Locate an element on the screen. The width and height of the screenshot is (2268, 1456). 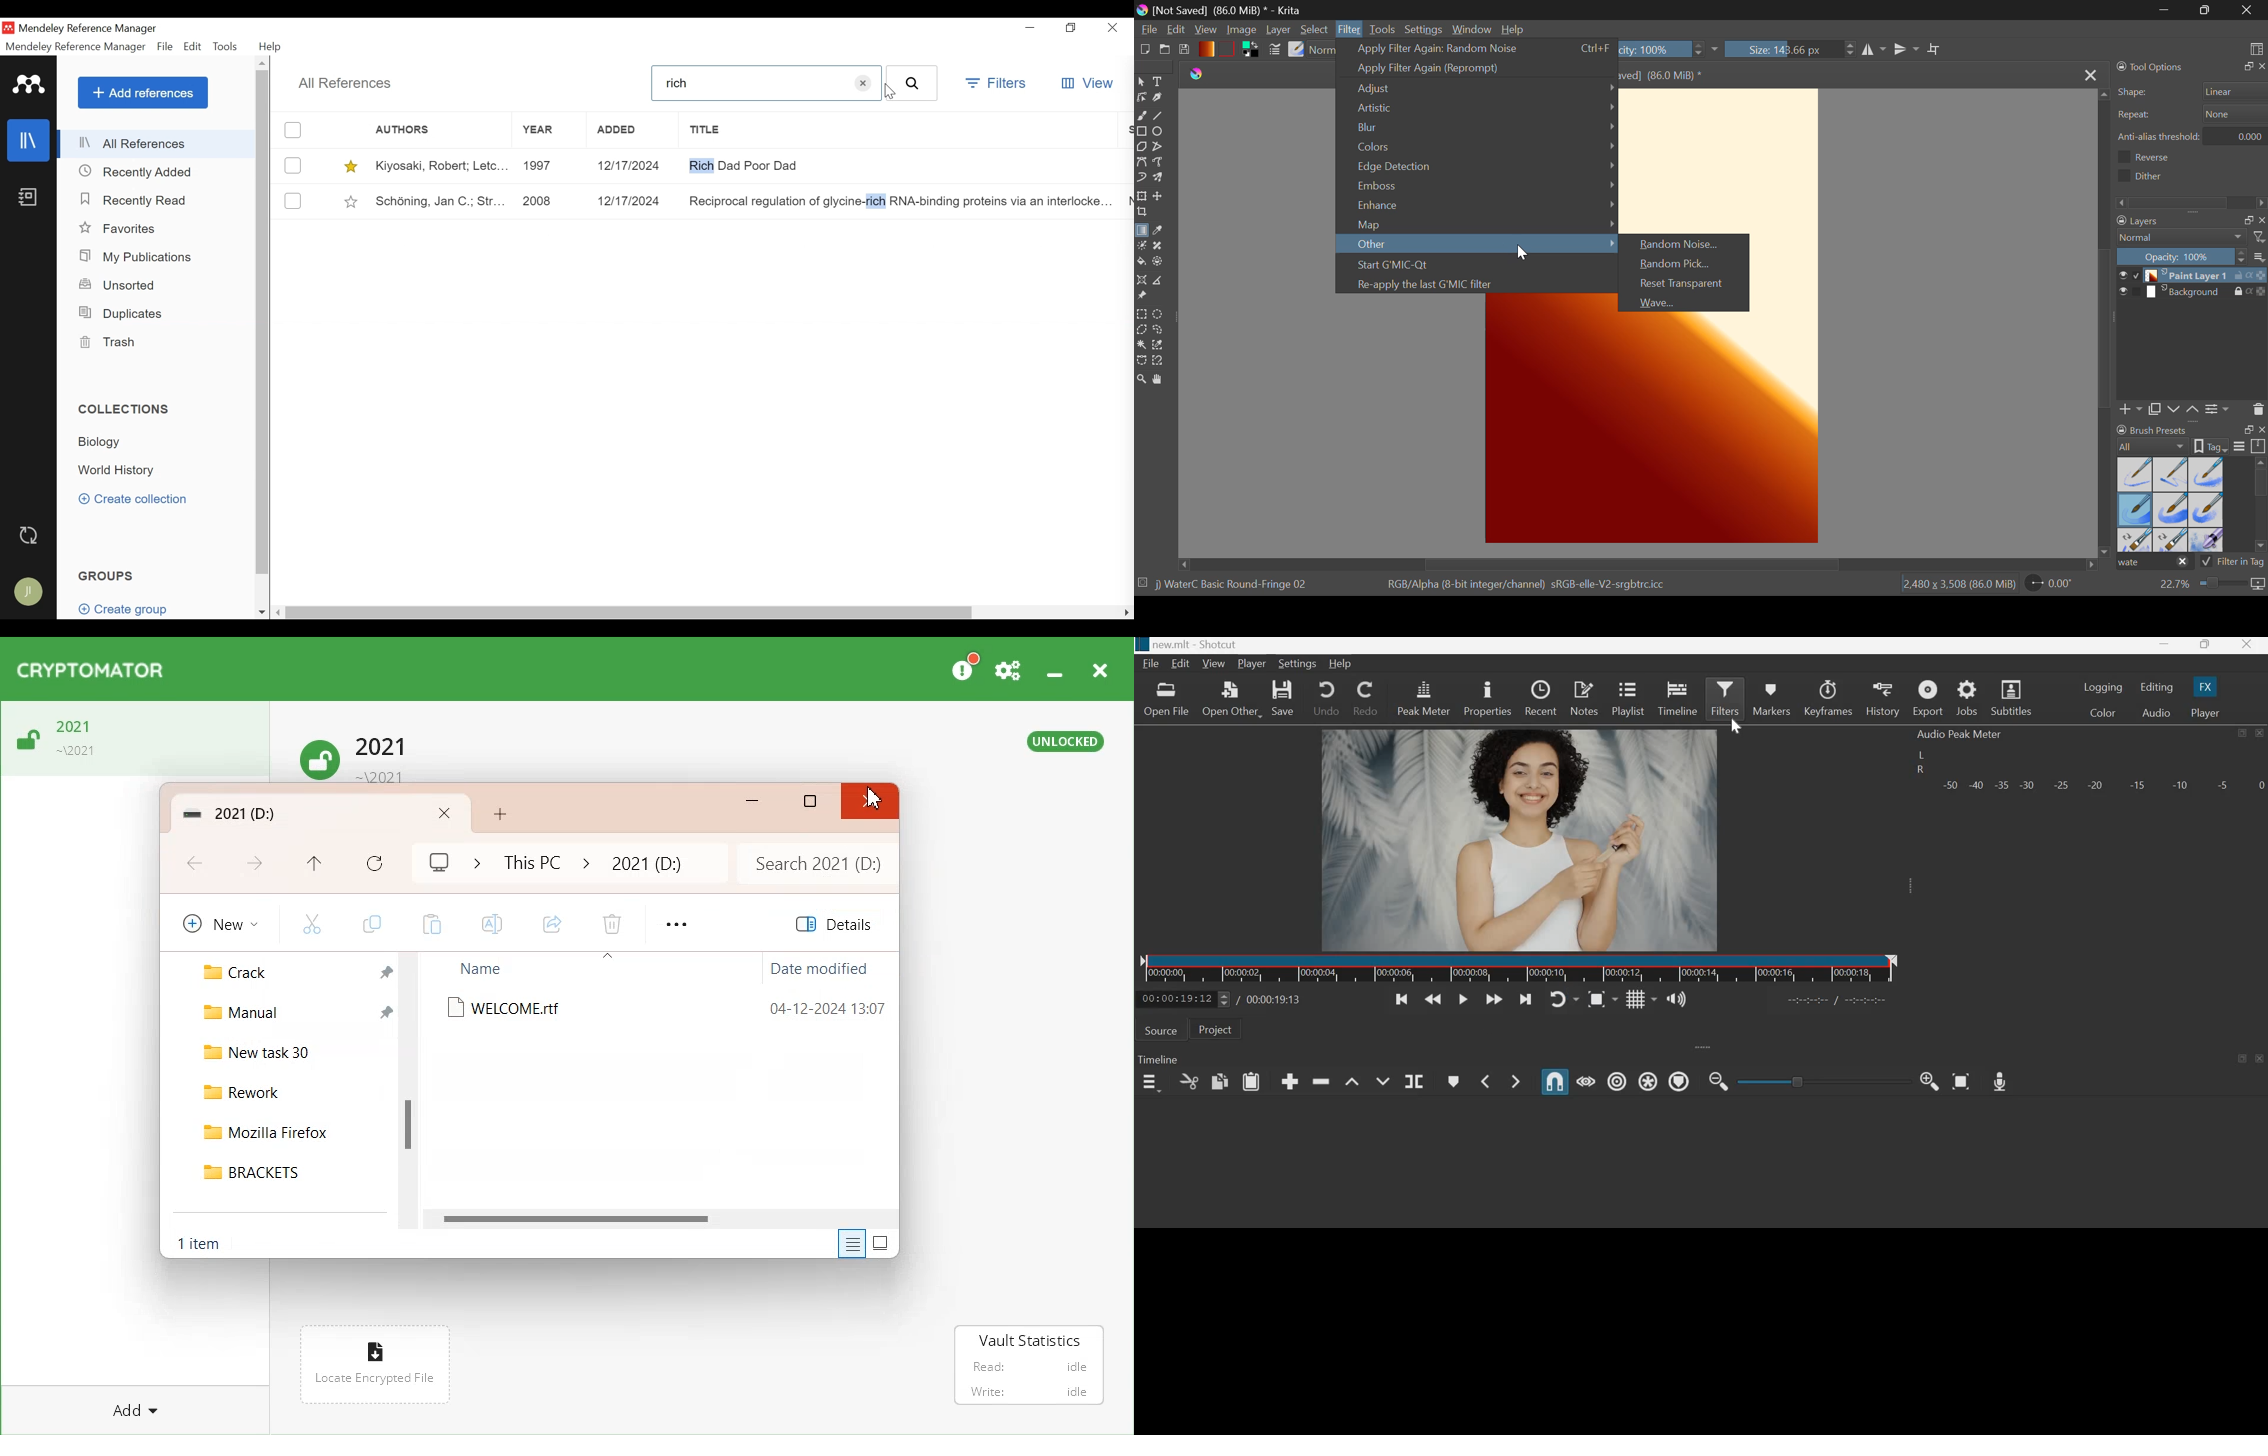
Anti-alias threshhold: is located at coordinates (2159, 136).